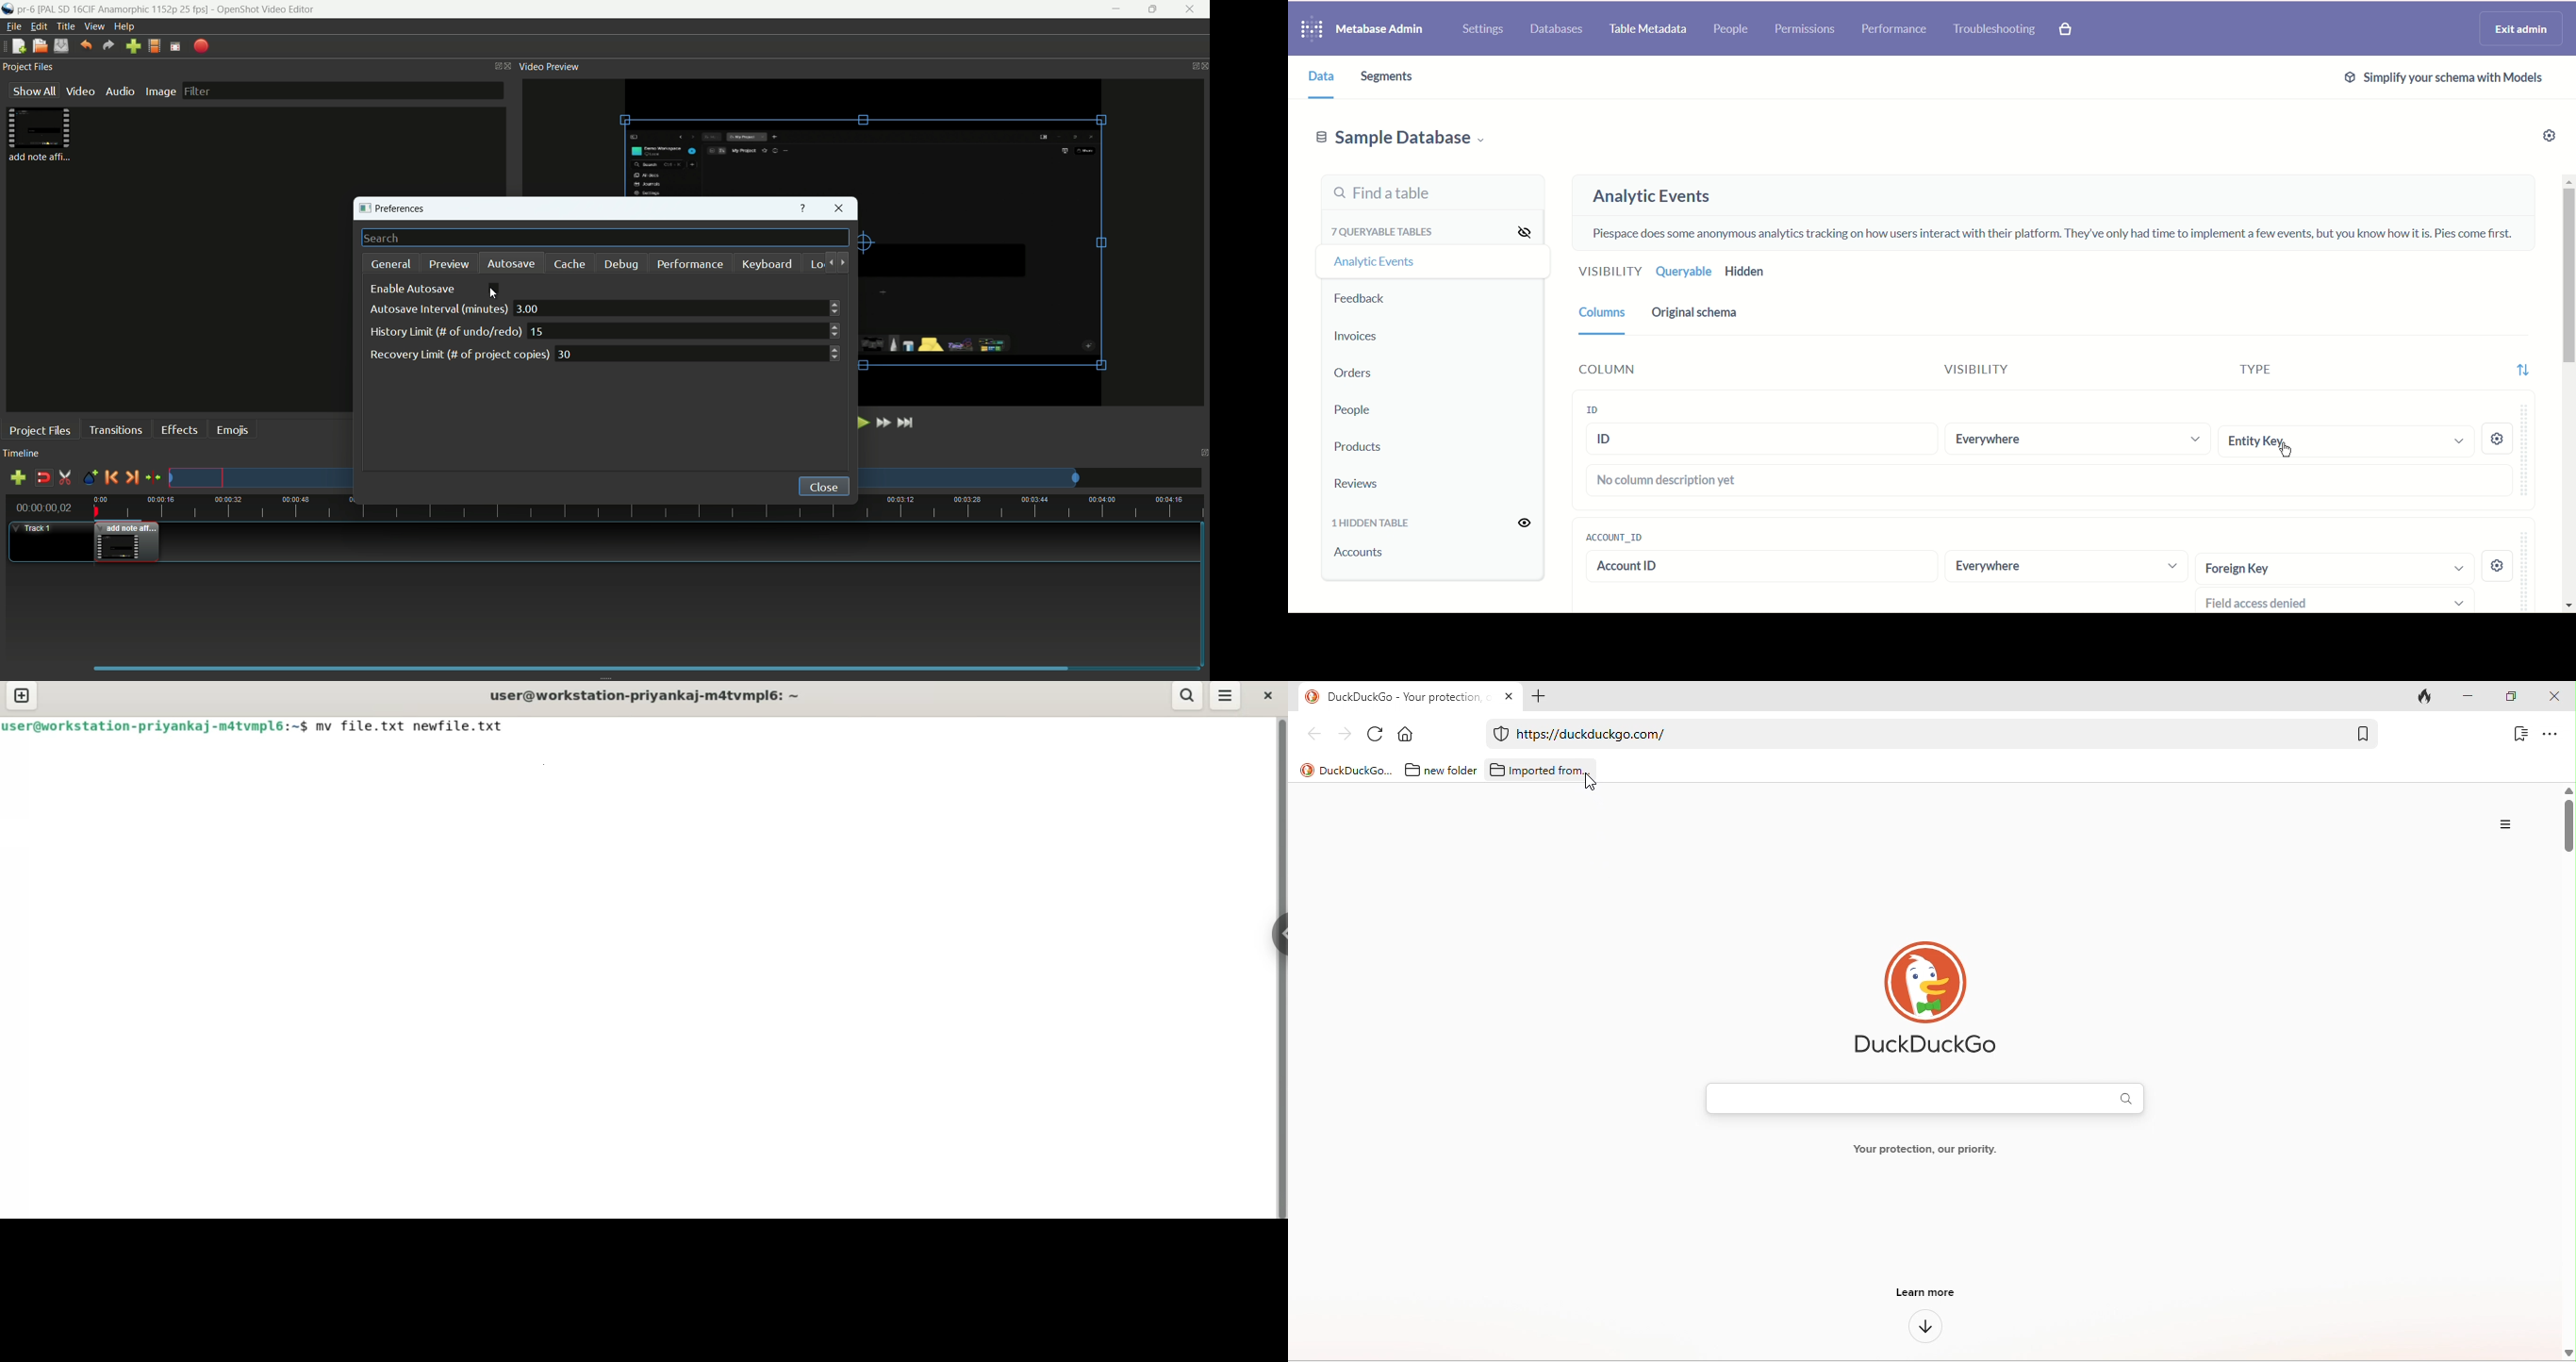 The width and height of the screenshot is (2576, 1372). Describe the element at coordinates (1754, 568) in the screenshot. I see `Account ID` at that location.